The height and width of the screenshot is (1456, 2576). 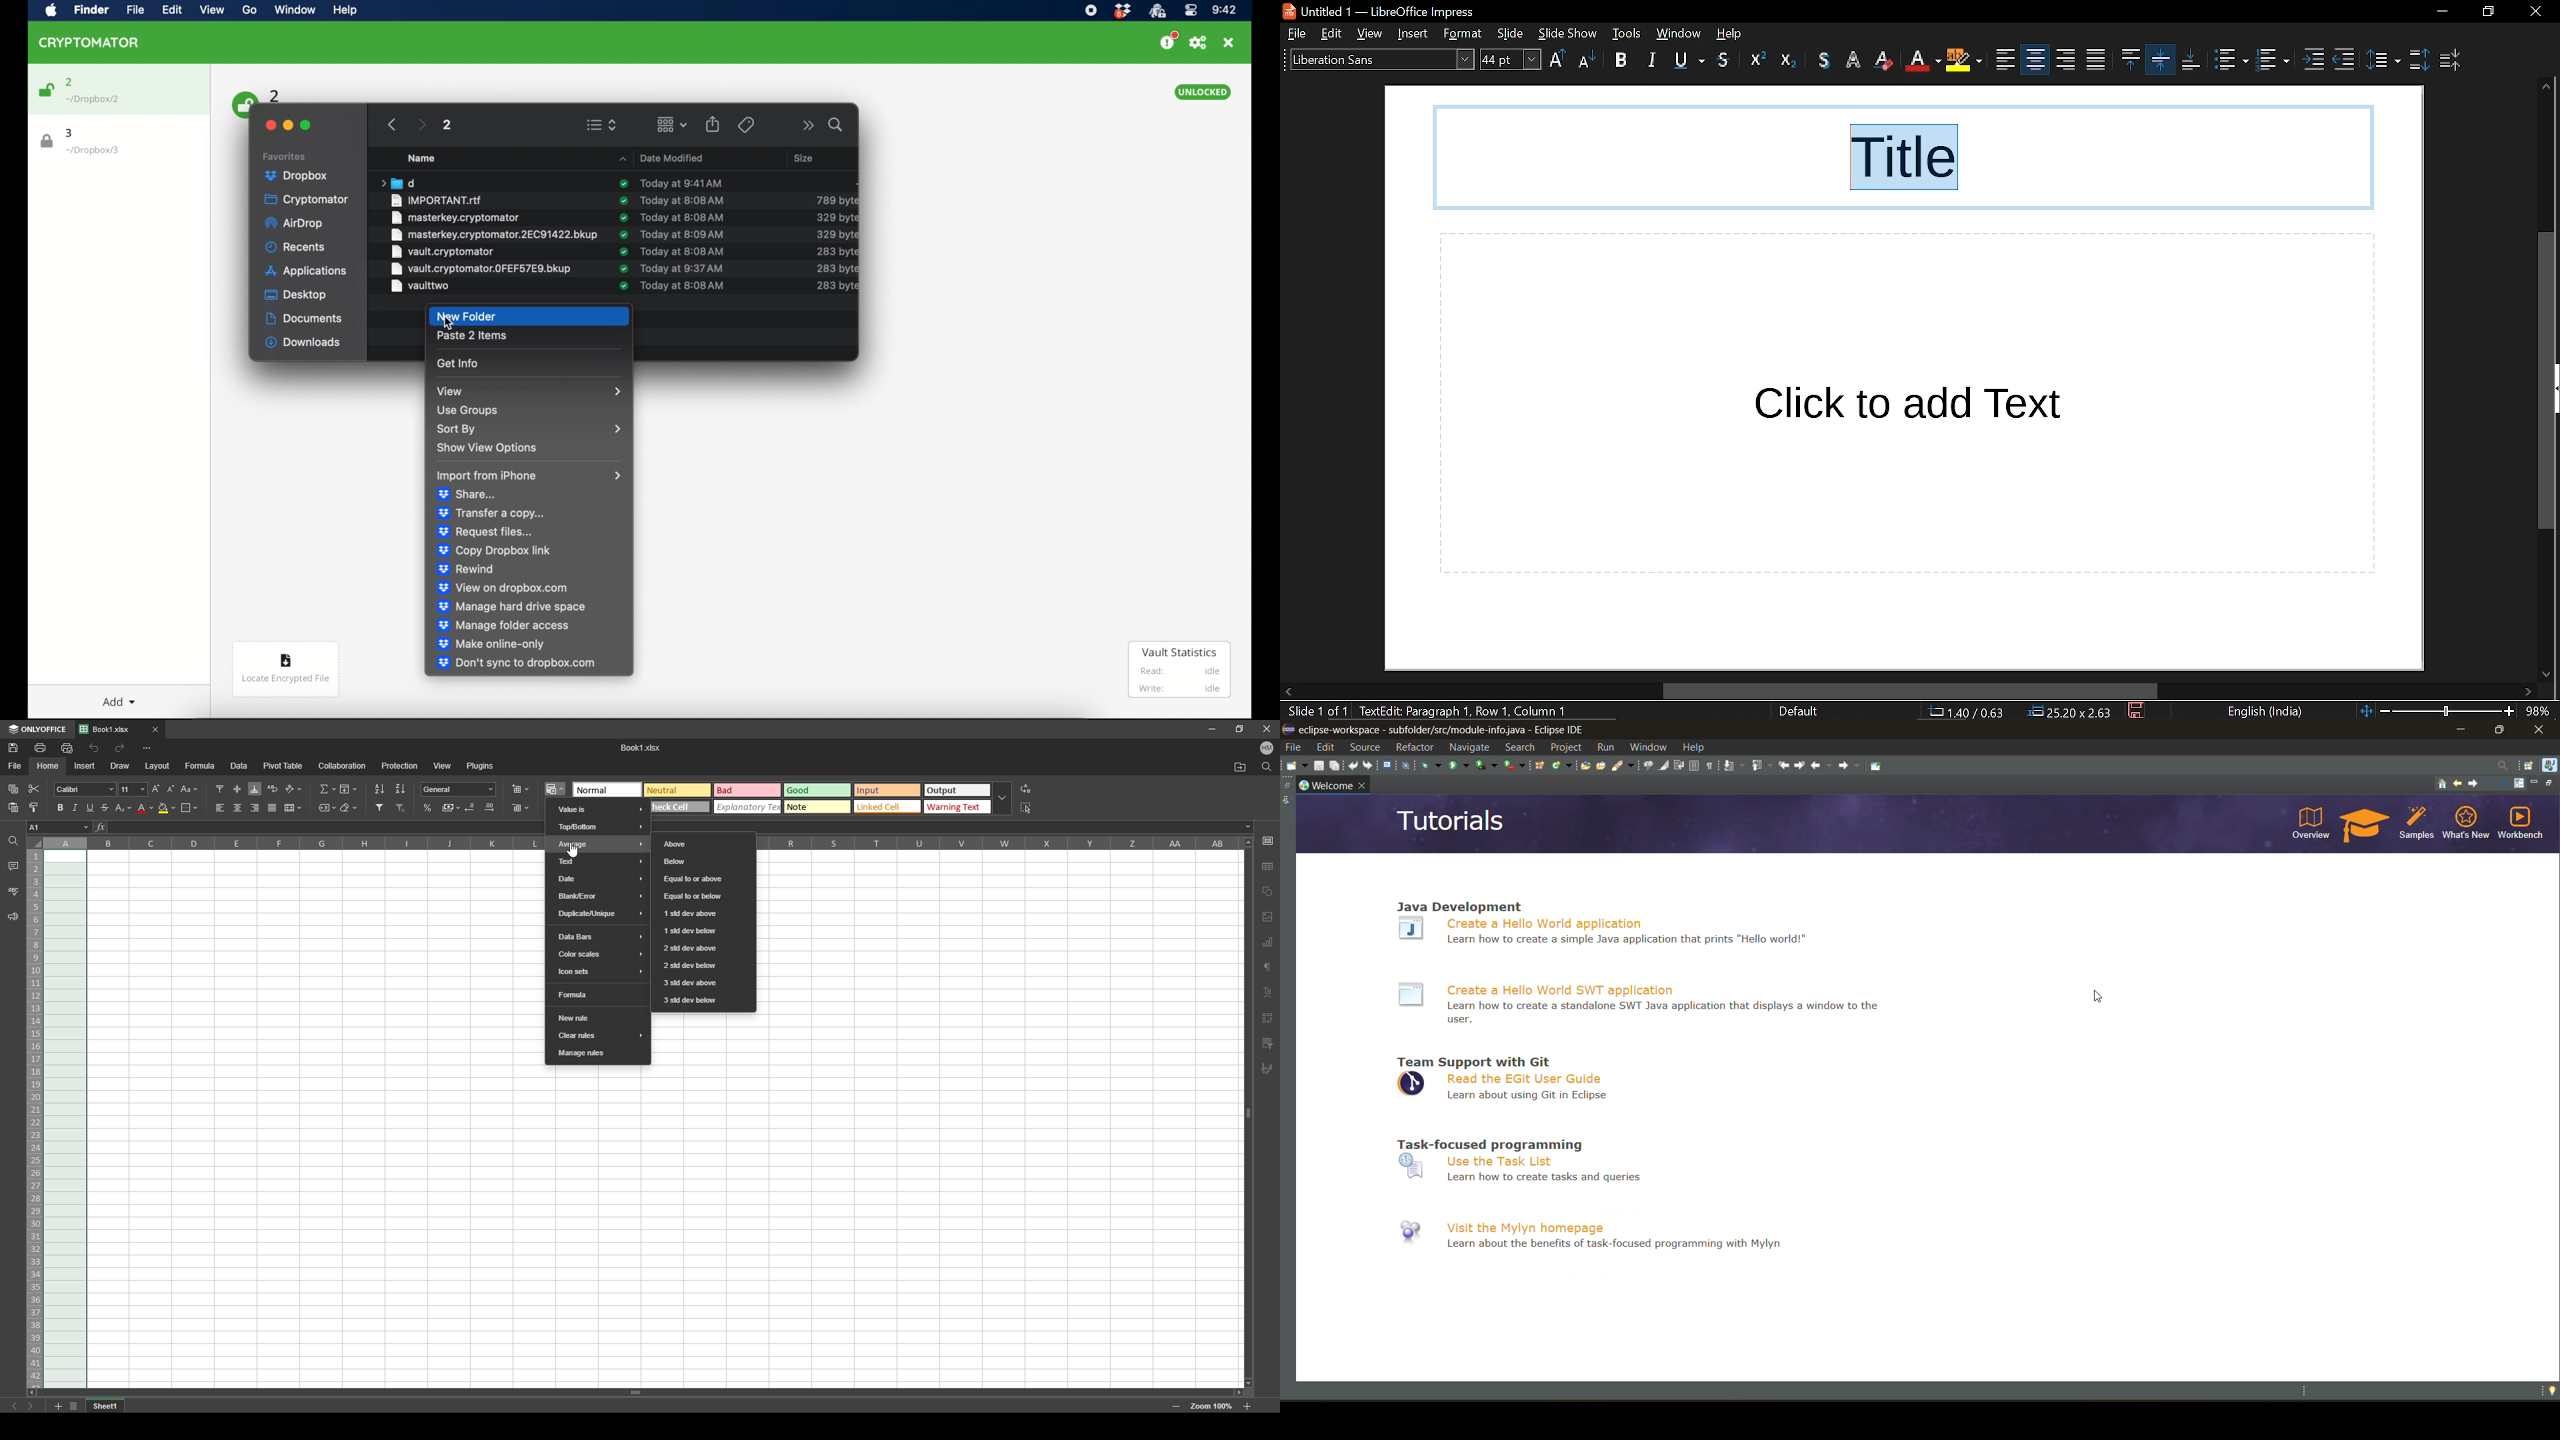 What do you see at coordinates (65, 843) in the screenshot?
I see `selected column` at bounding box center [65, 843].